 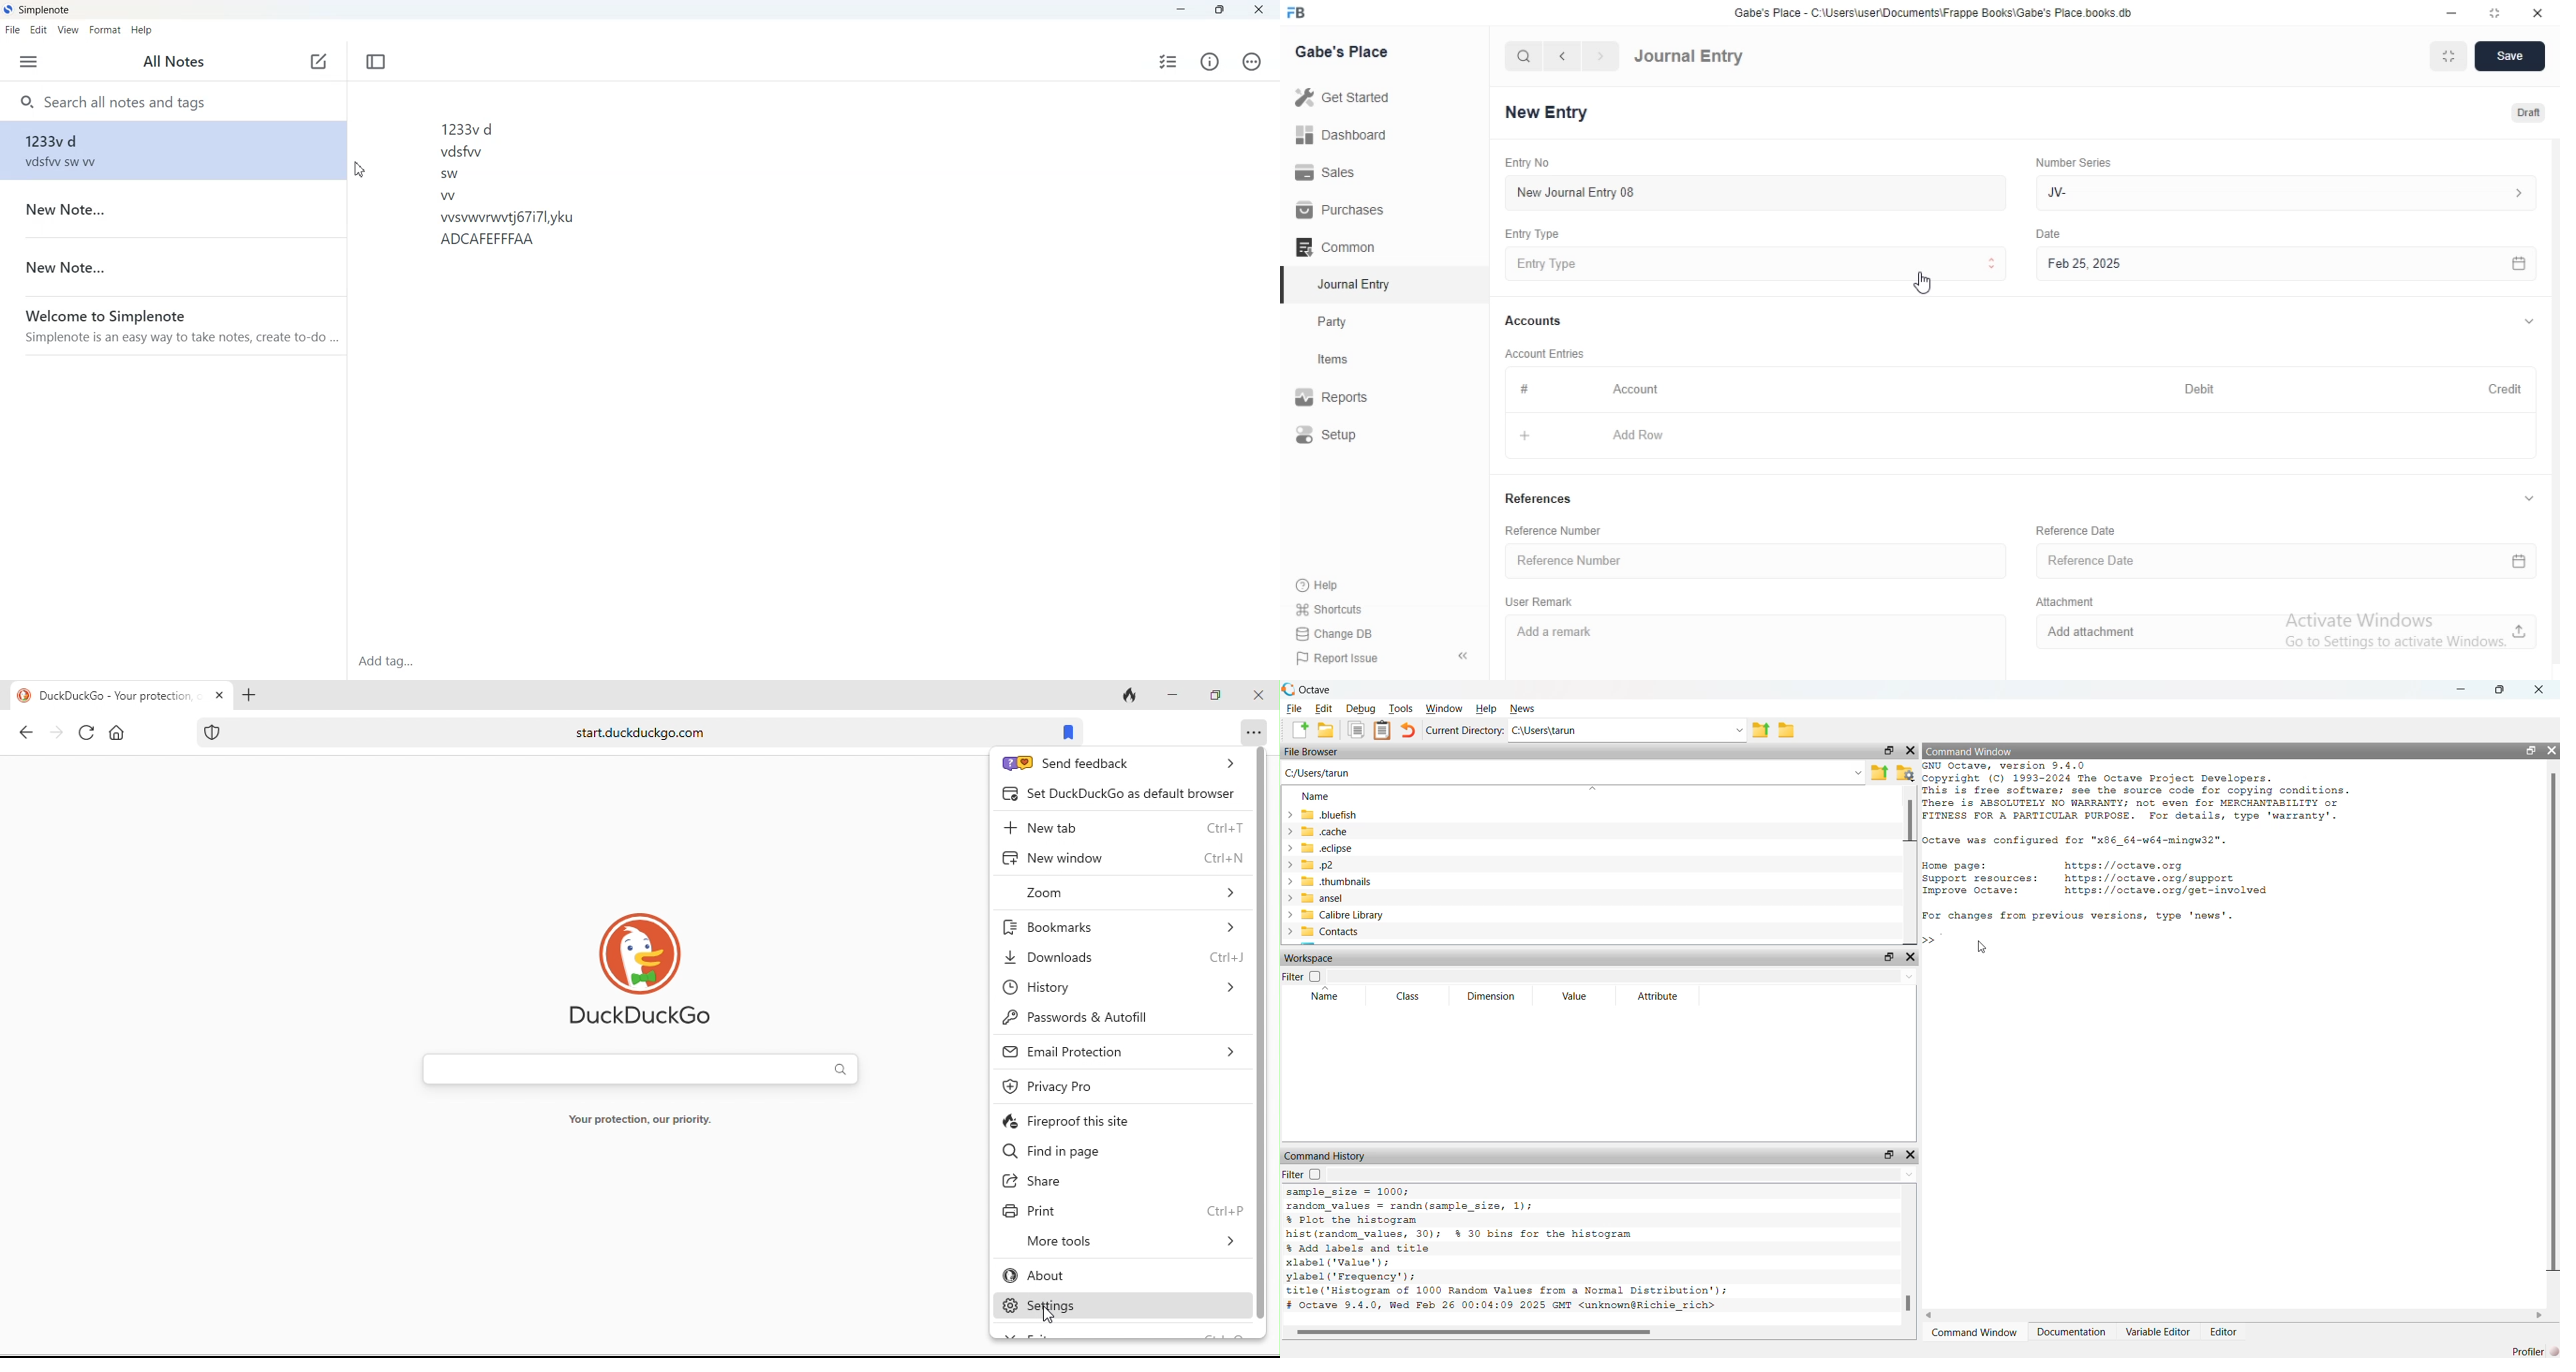 I want to click on Credit, so click(x=2496, y=389).